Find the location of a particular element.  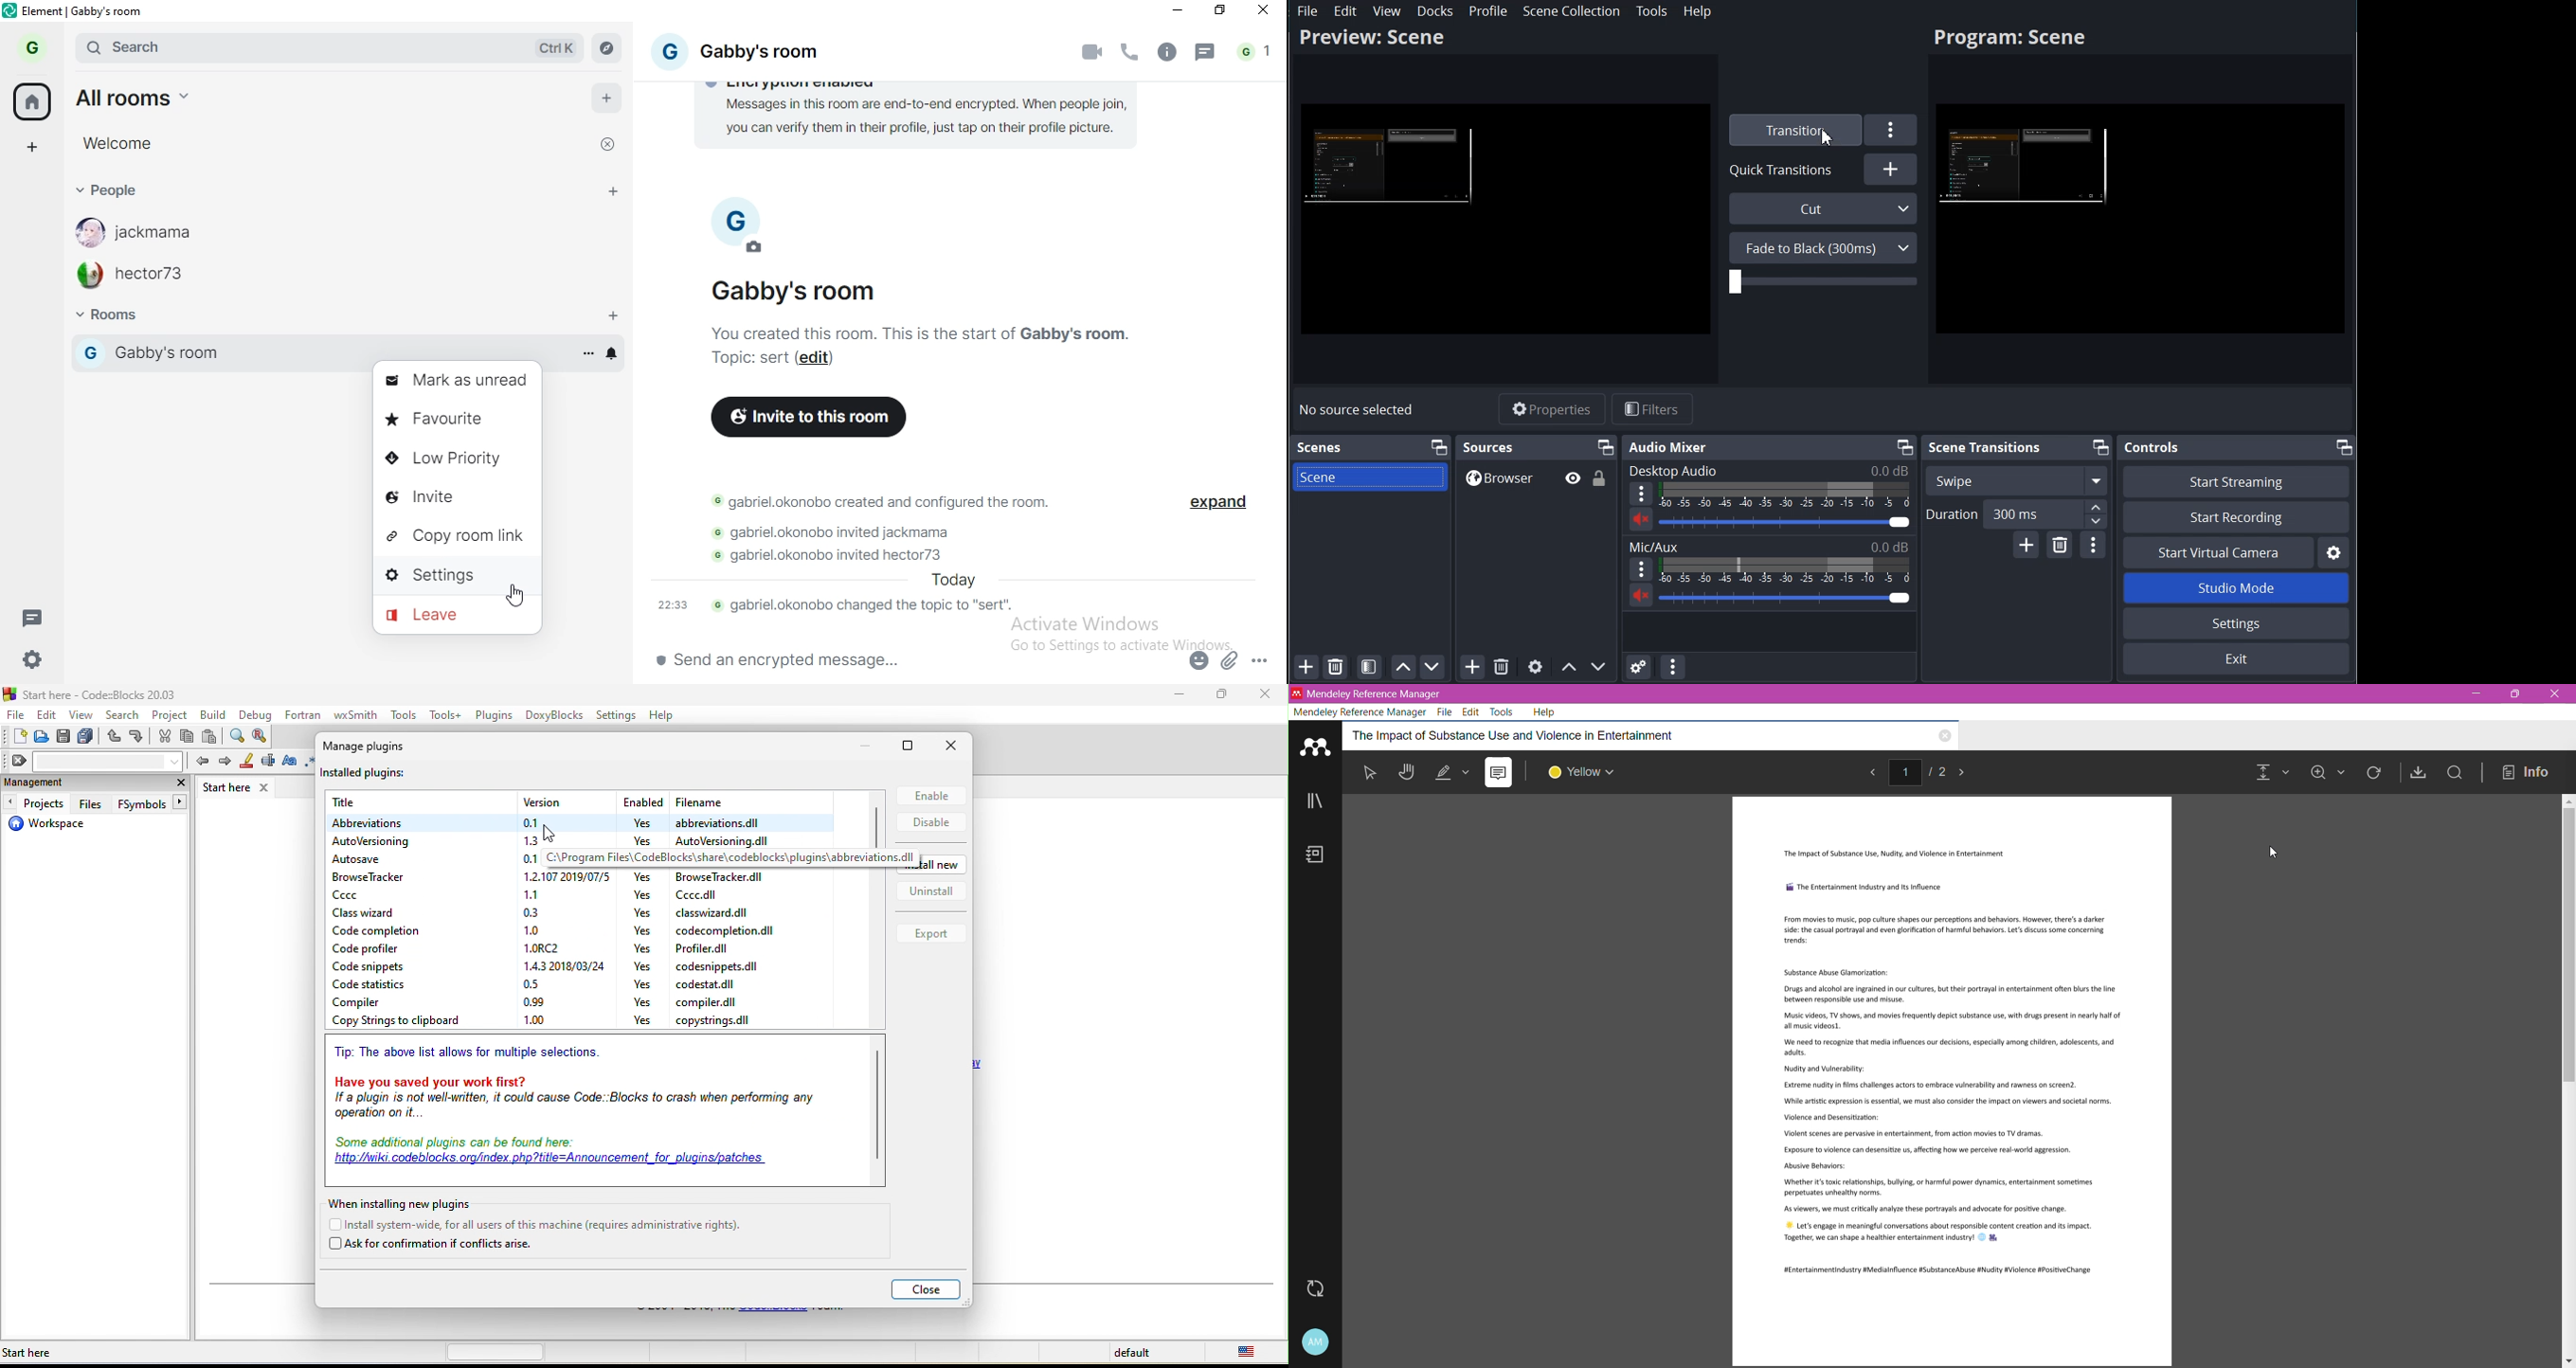

project is located at coordinates (165, 713).